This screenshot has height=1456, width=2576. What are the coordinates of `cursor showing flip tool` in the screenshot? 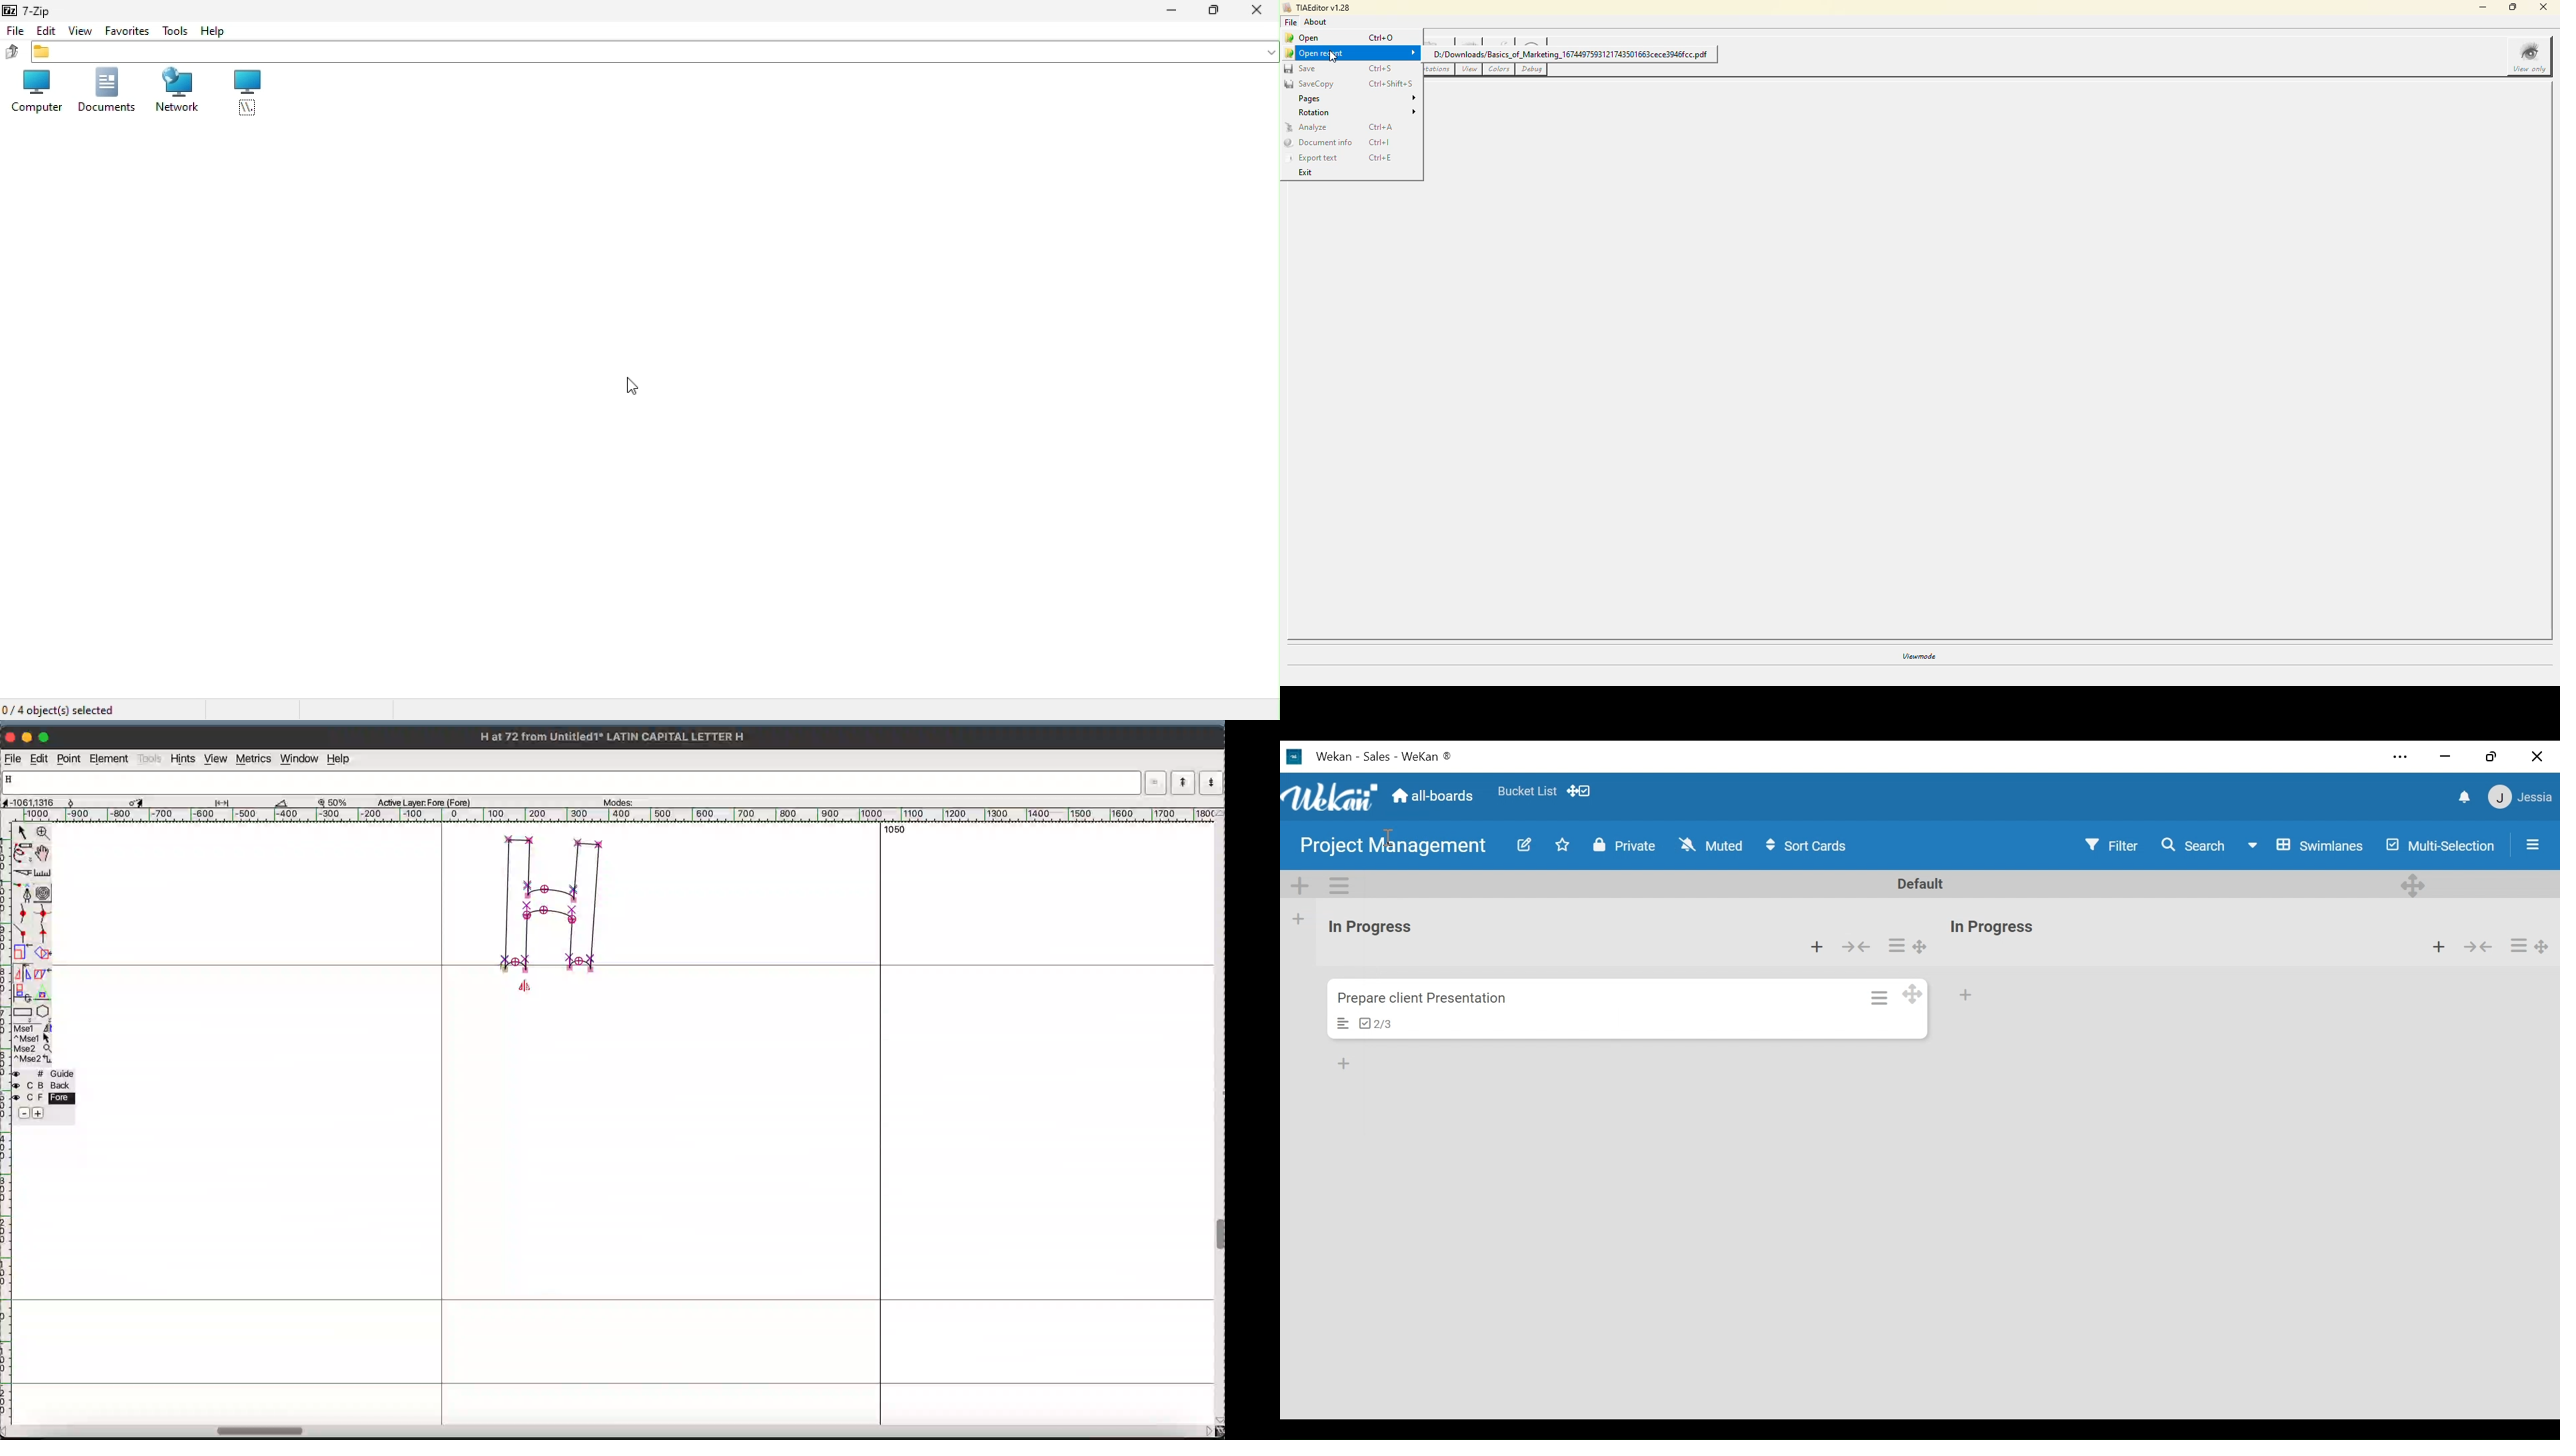 It's located at (524, 988).